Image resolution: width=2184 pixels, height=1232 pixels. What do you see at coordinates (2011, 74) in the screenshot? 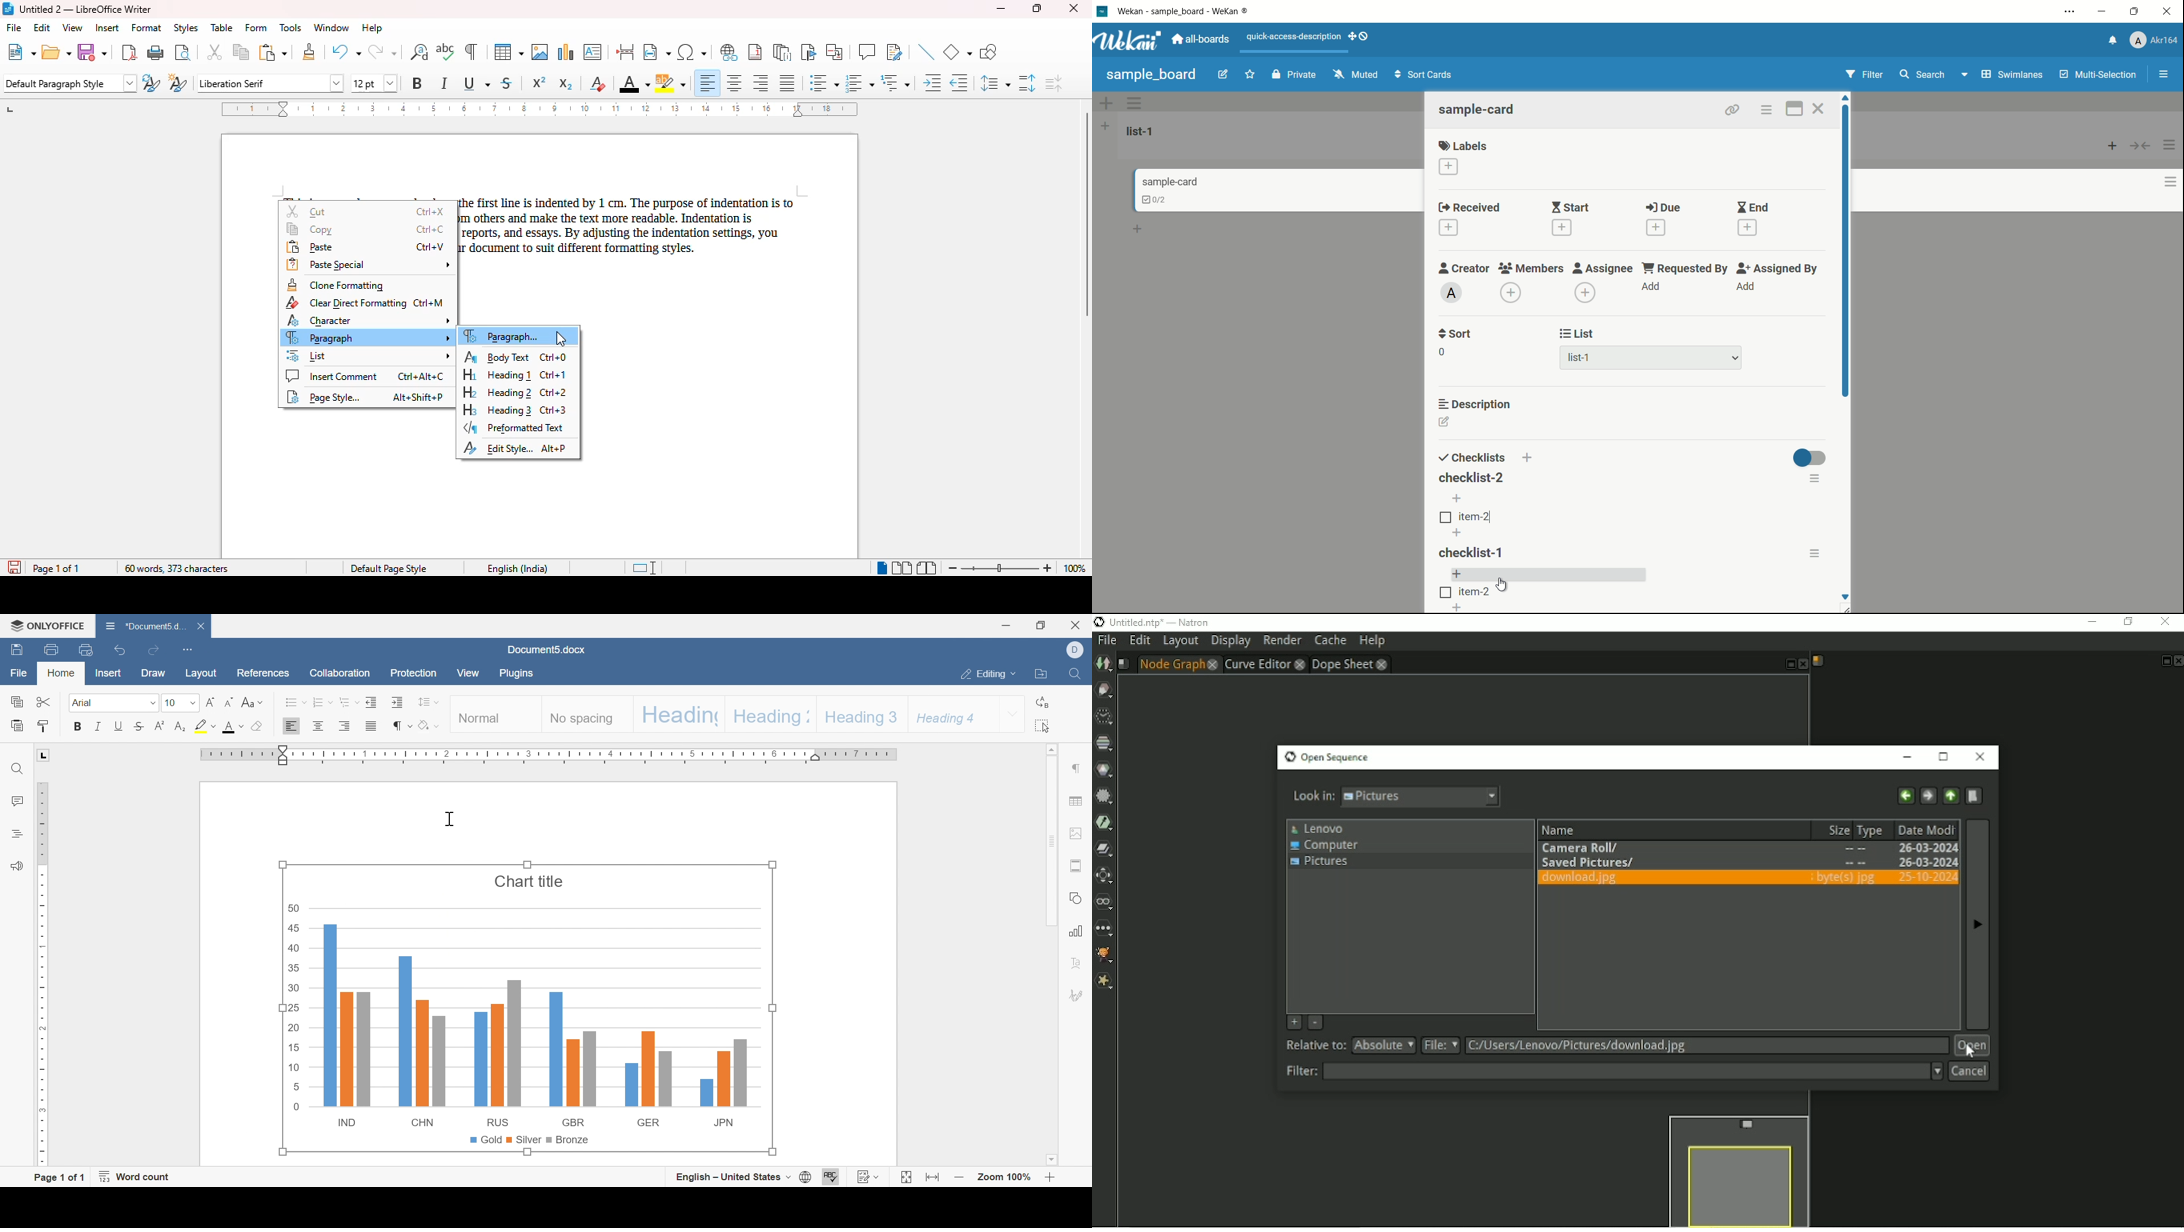
I see `swimlanes` at bounding box center [2011, 74].